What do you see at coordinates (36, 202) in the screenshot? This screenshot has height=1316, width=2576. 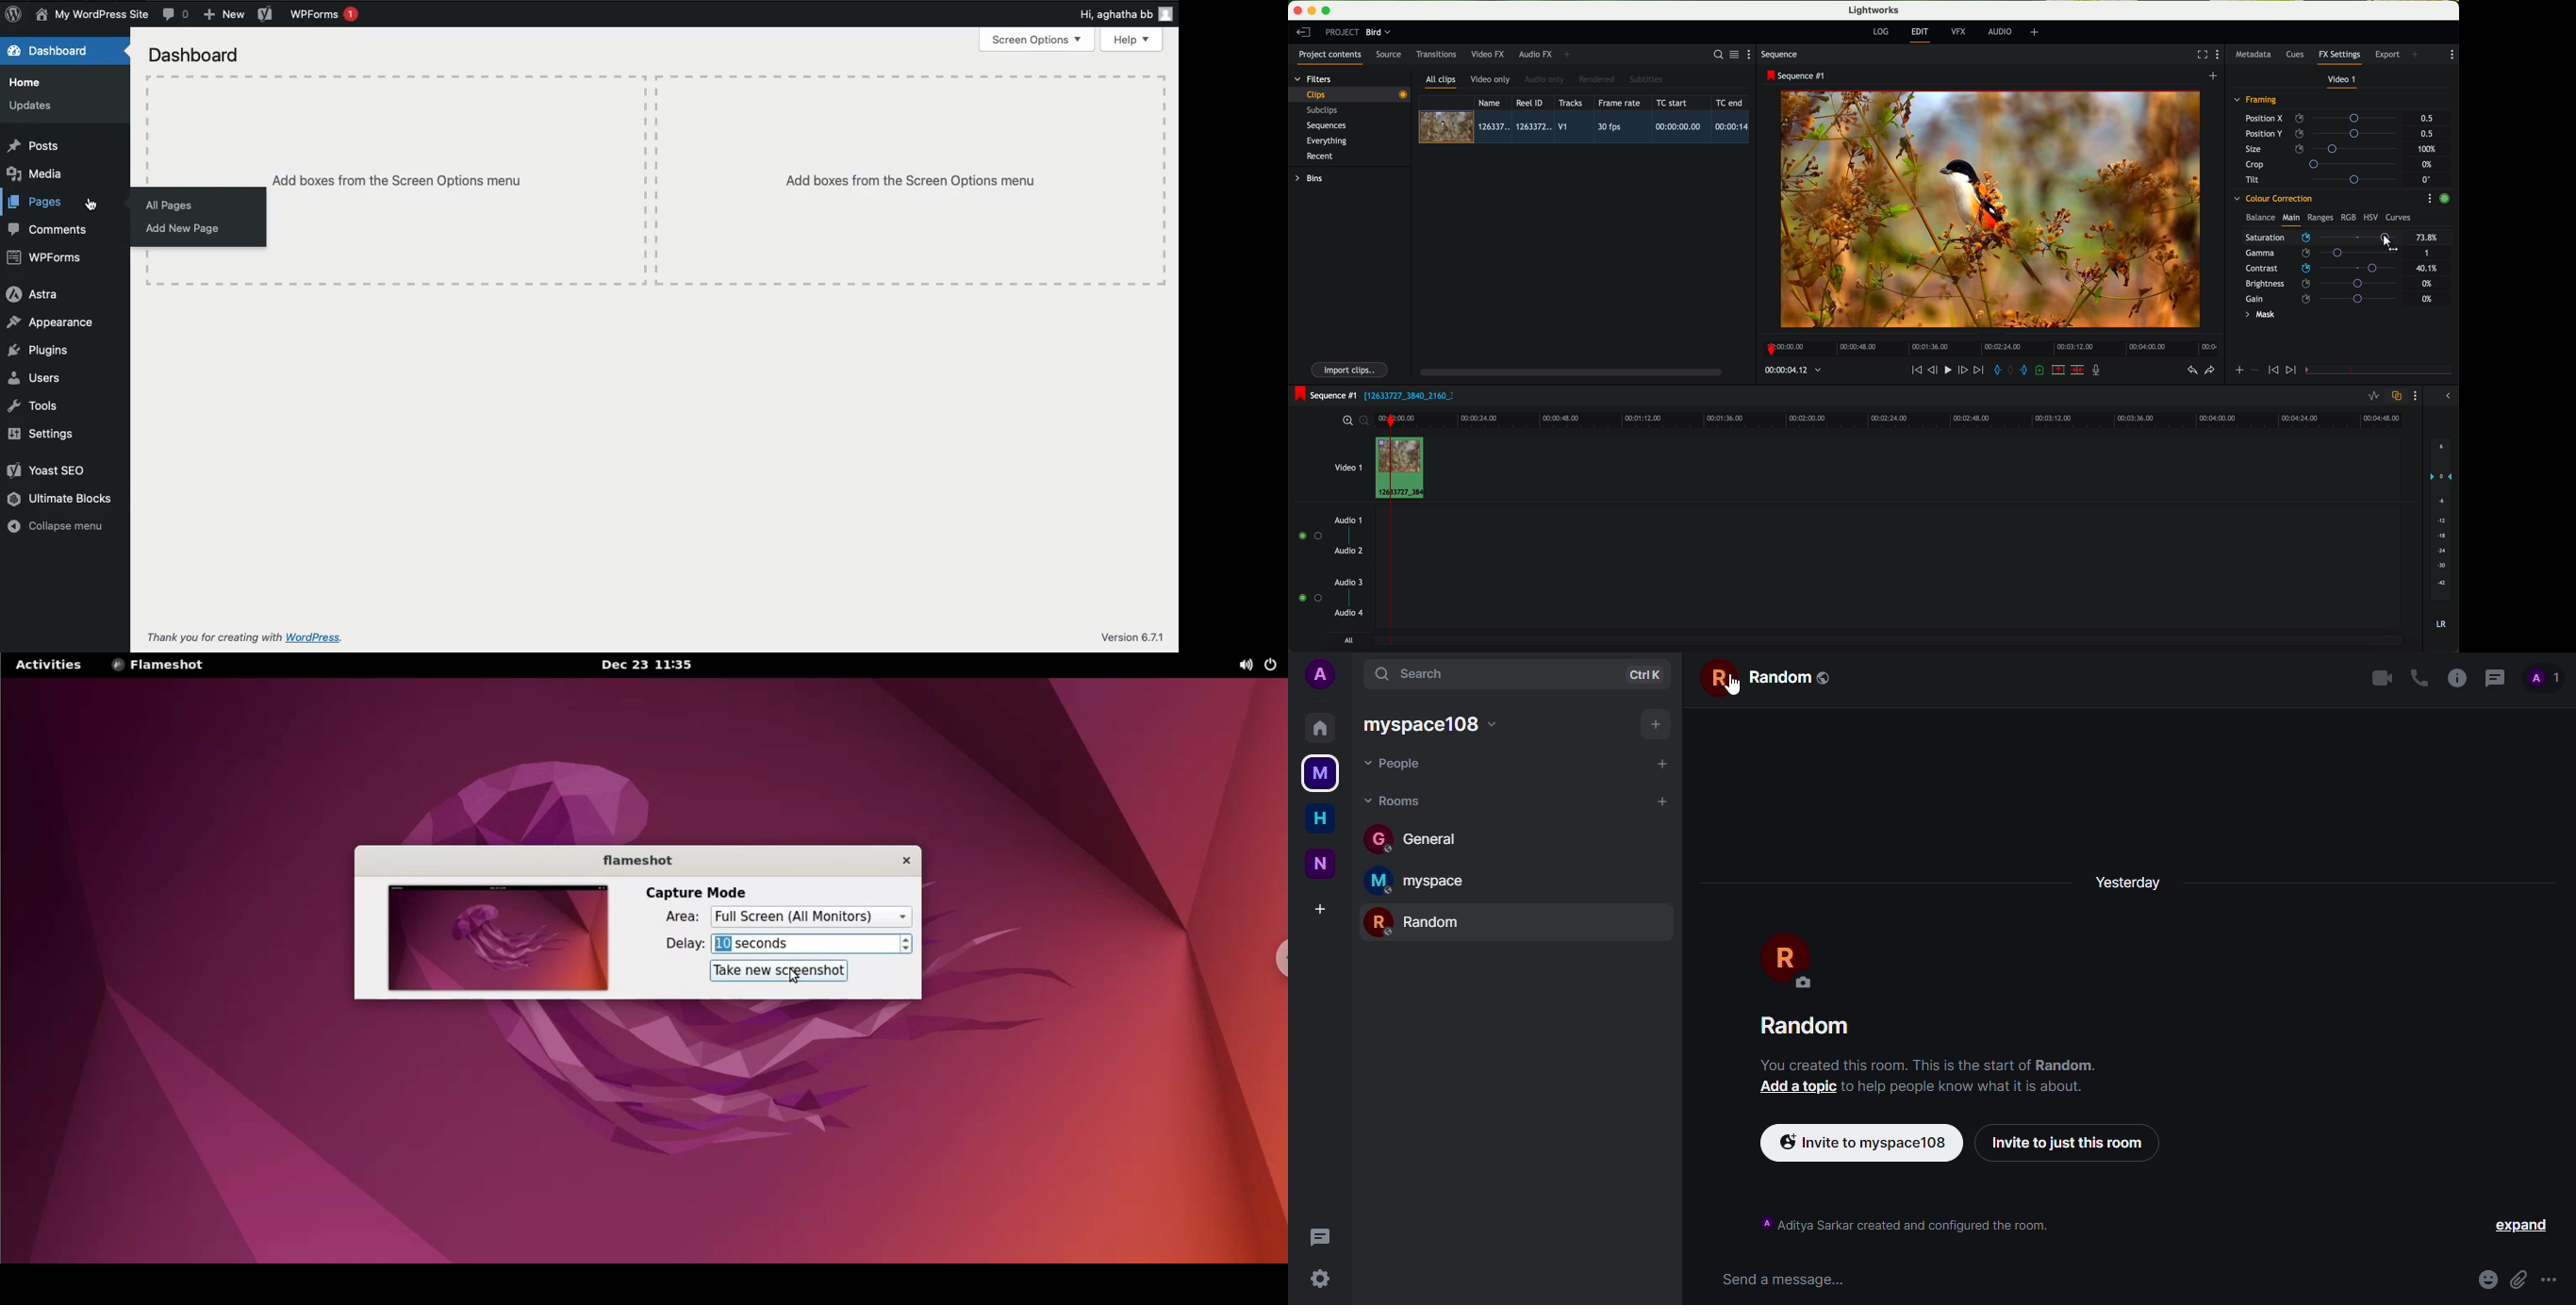 I see `Pages` at bounding box center [36, 202].